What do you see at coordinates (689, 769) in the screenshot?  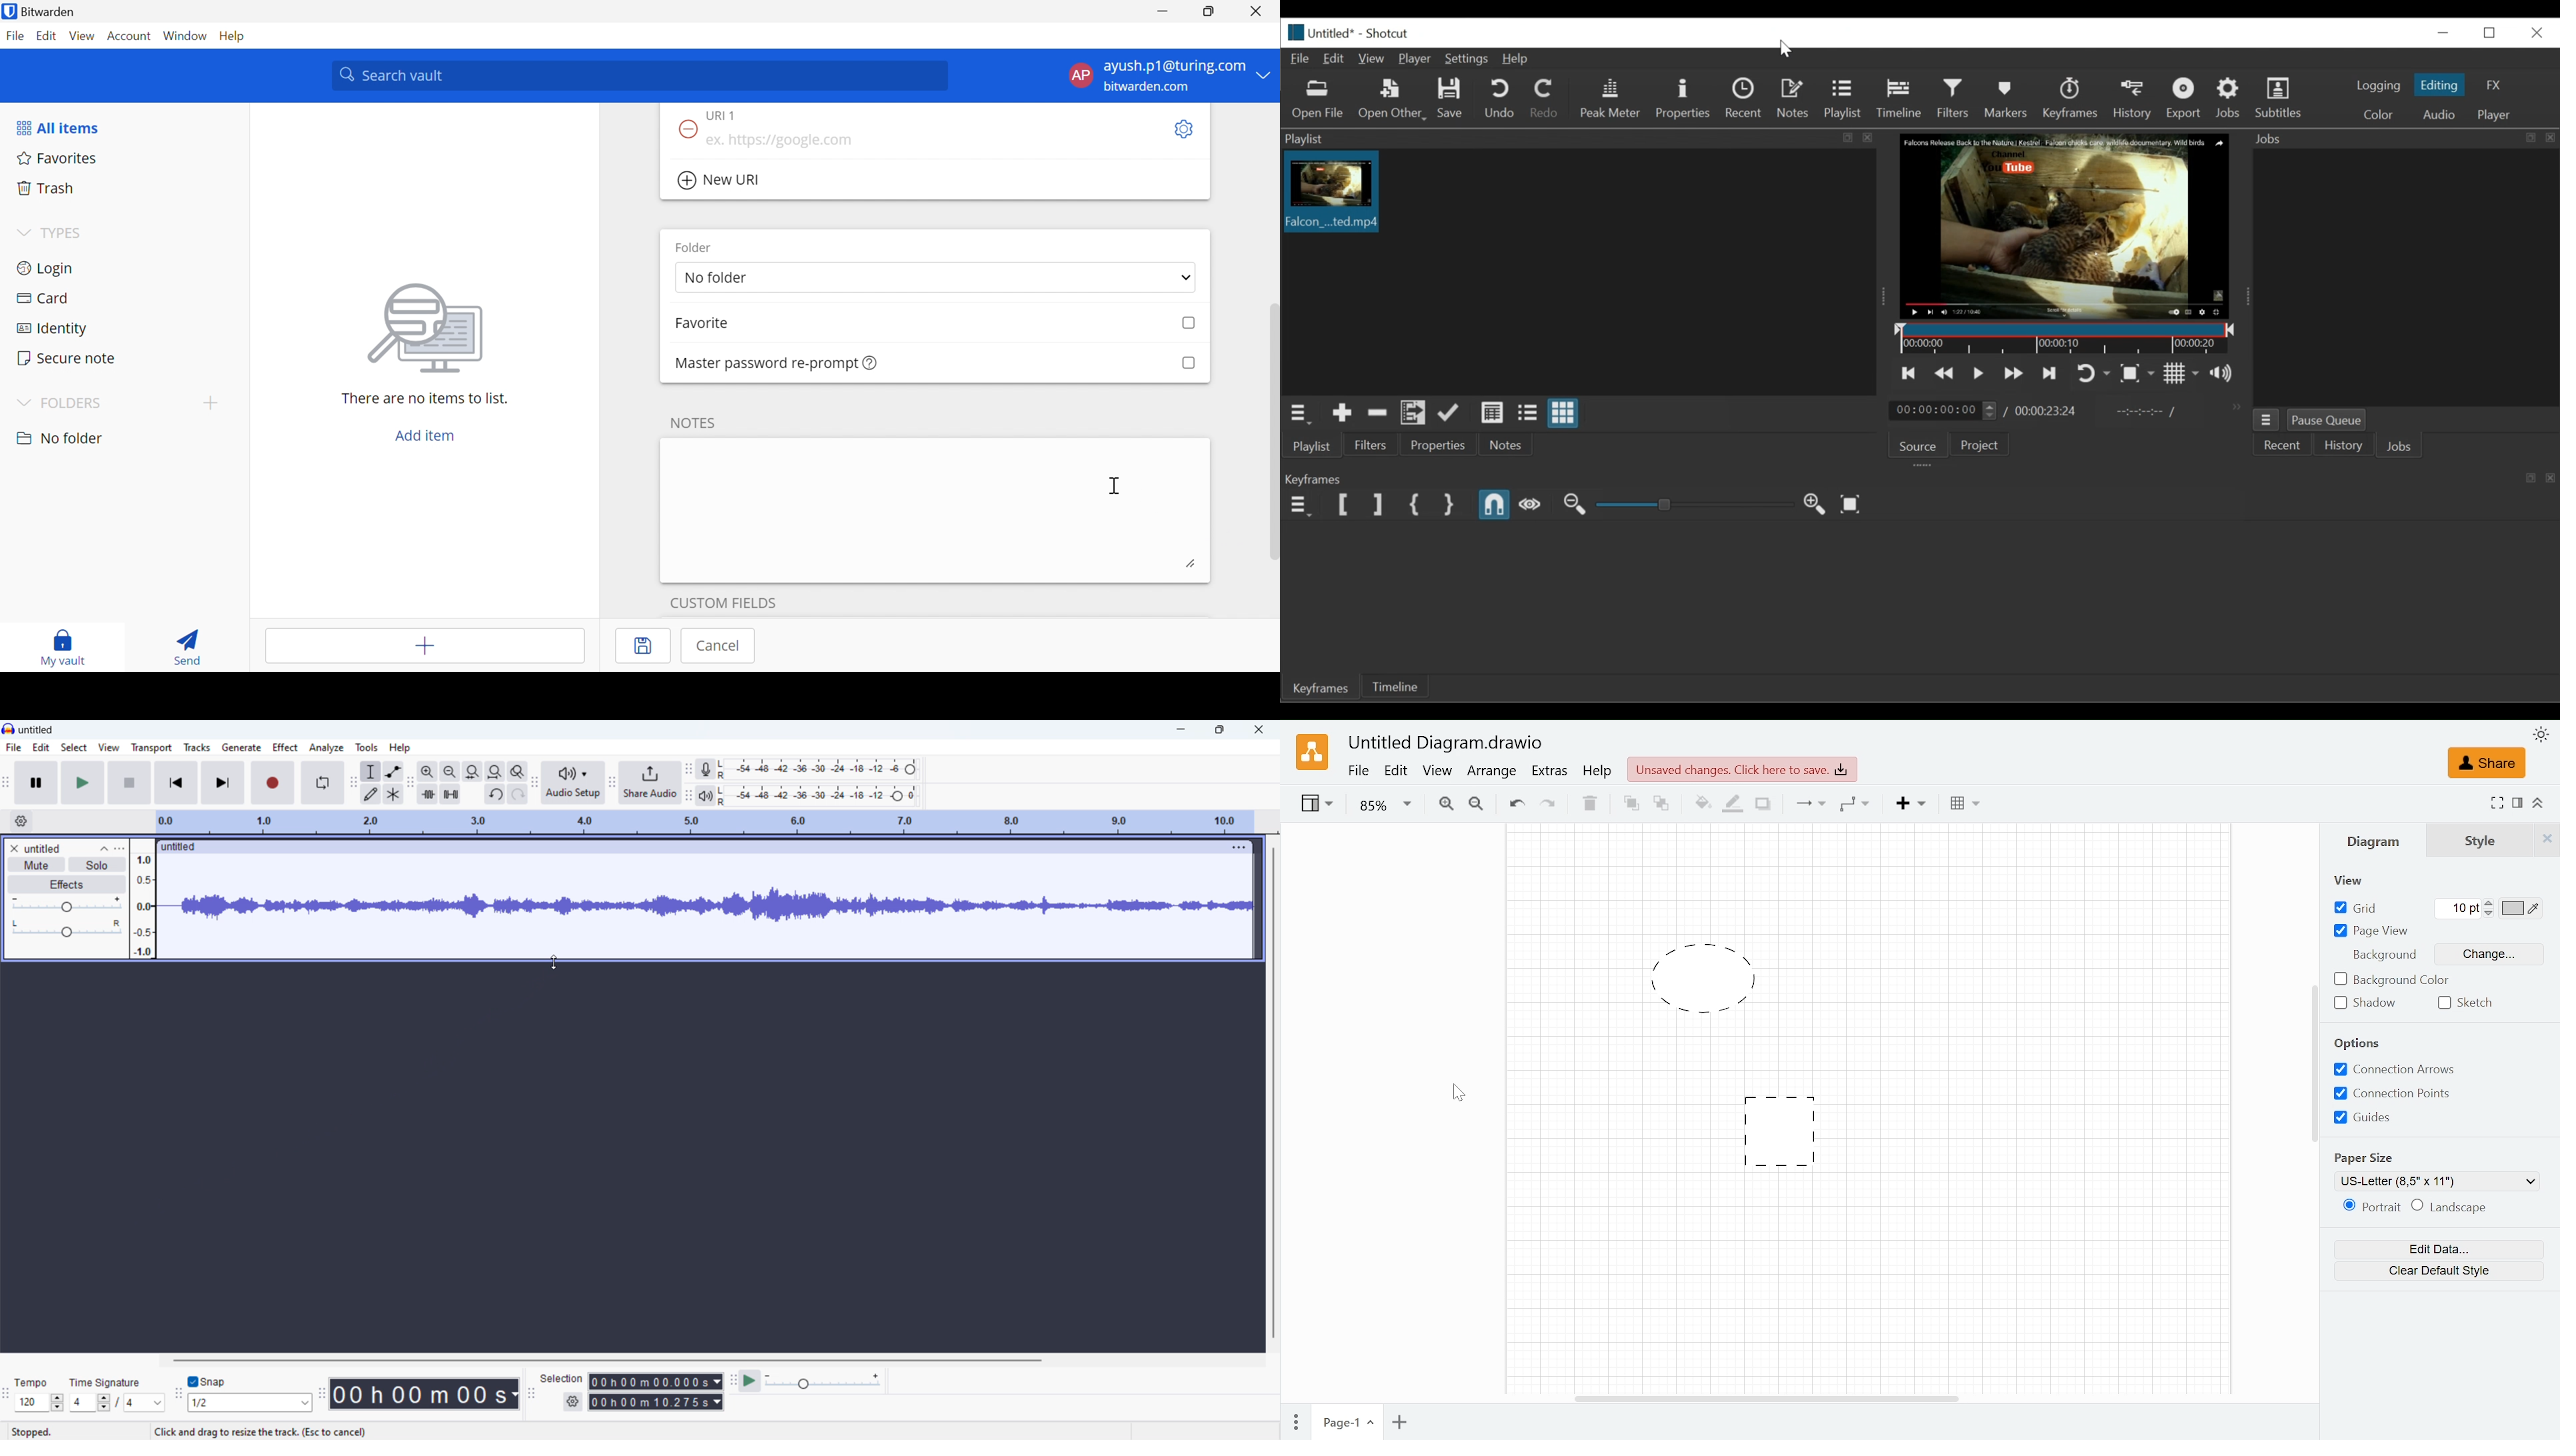 I see `recording meter toolbar` at bounding box center [689, 769].